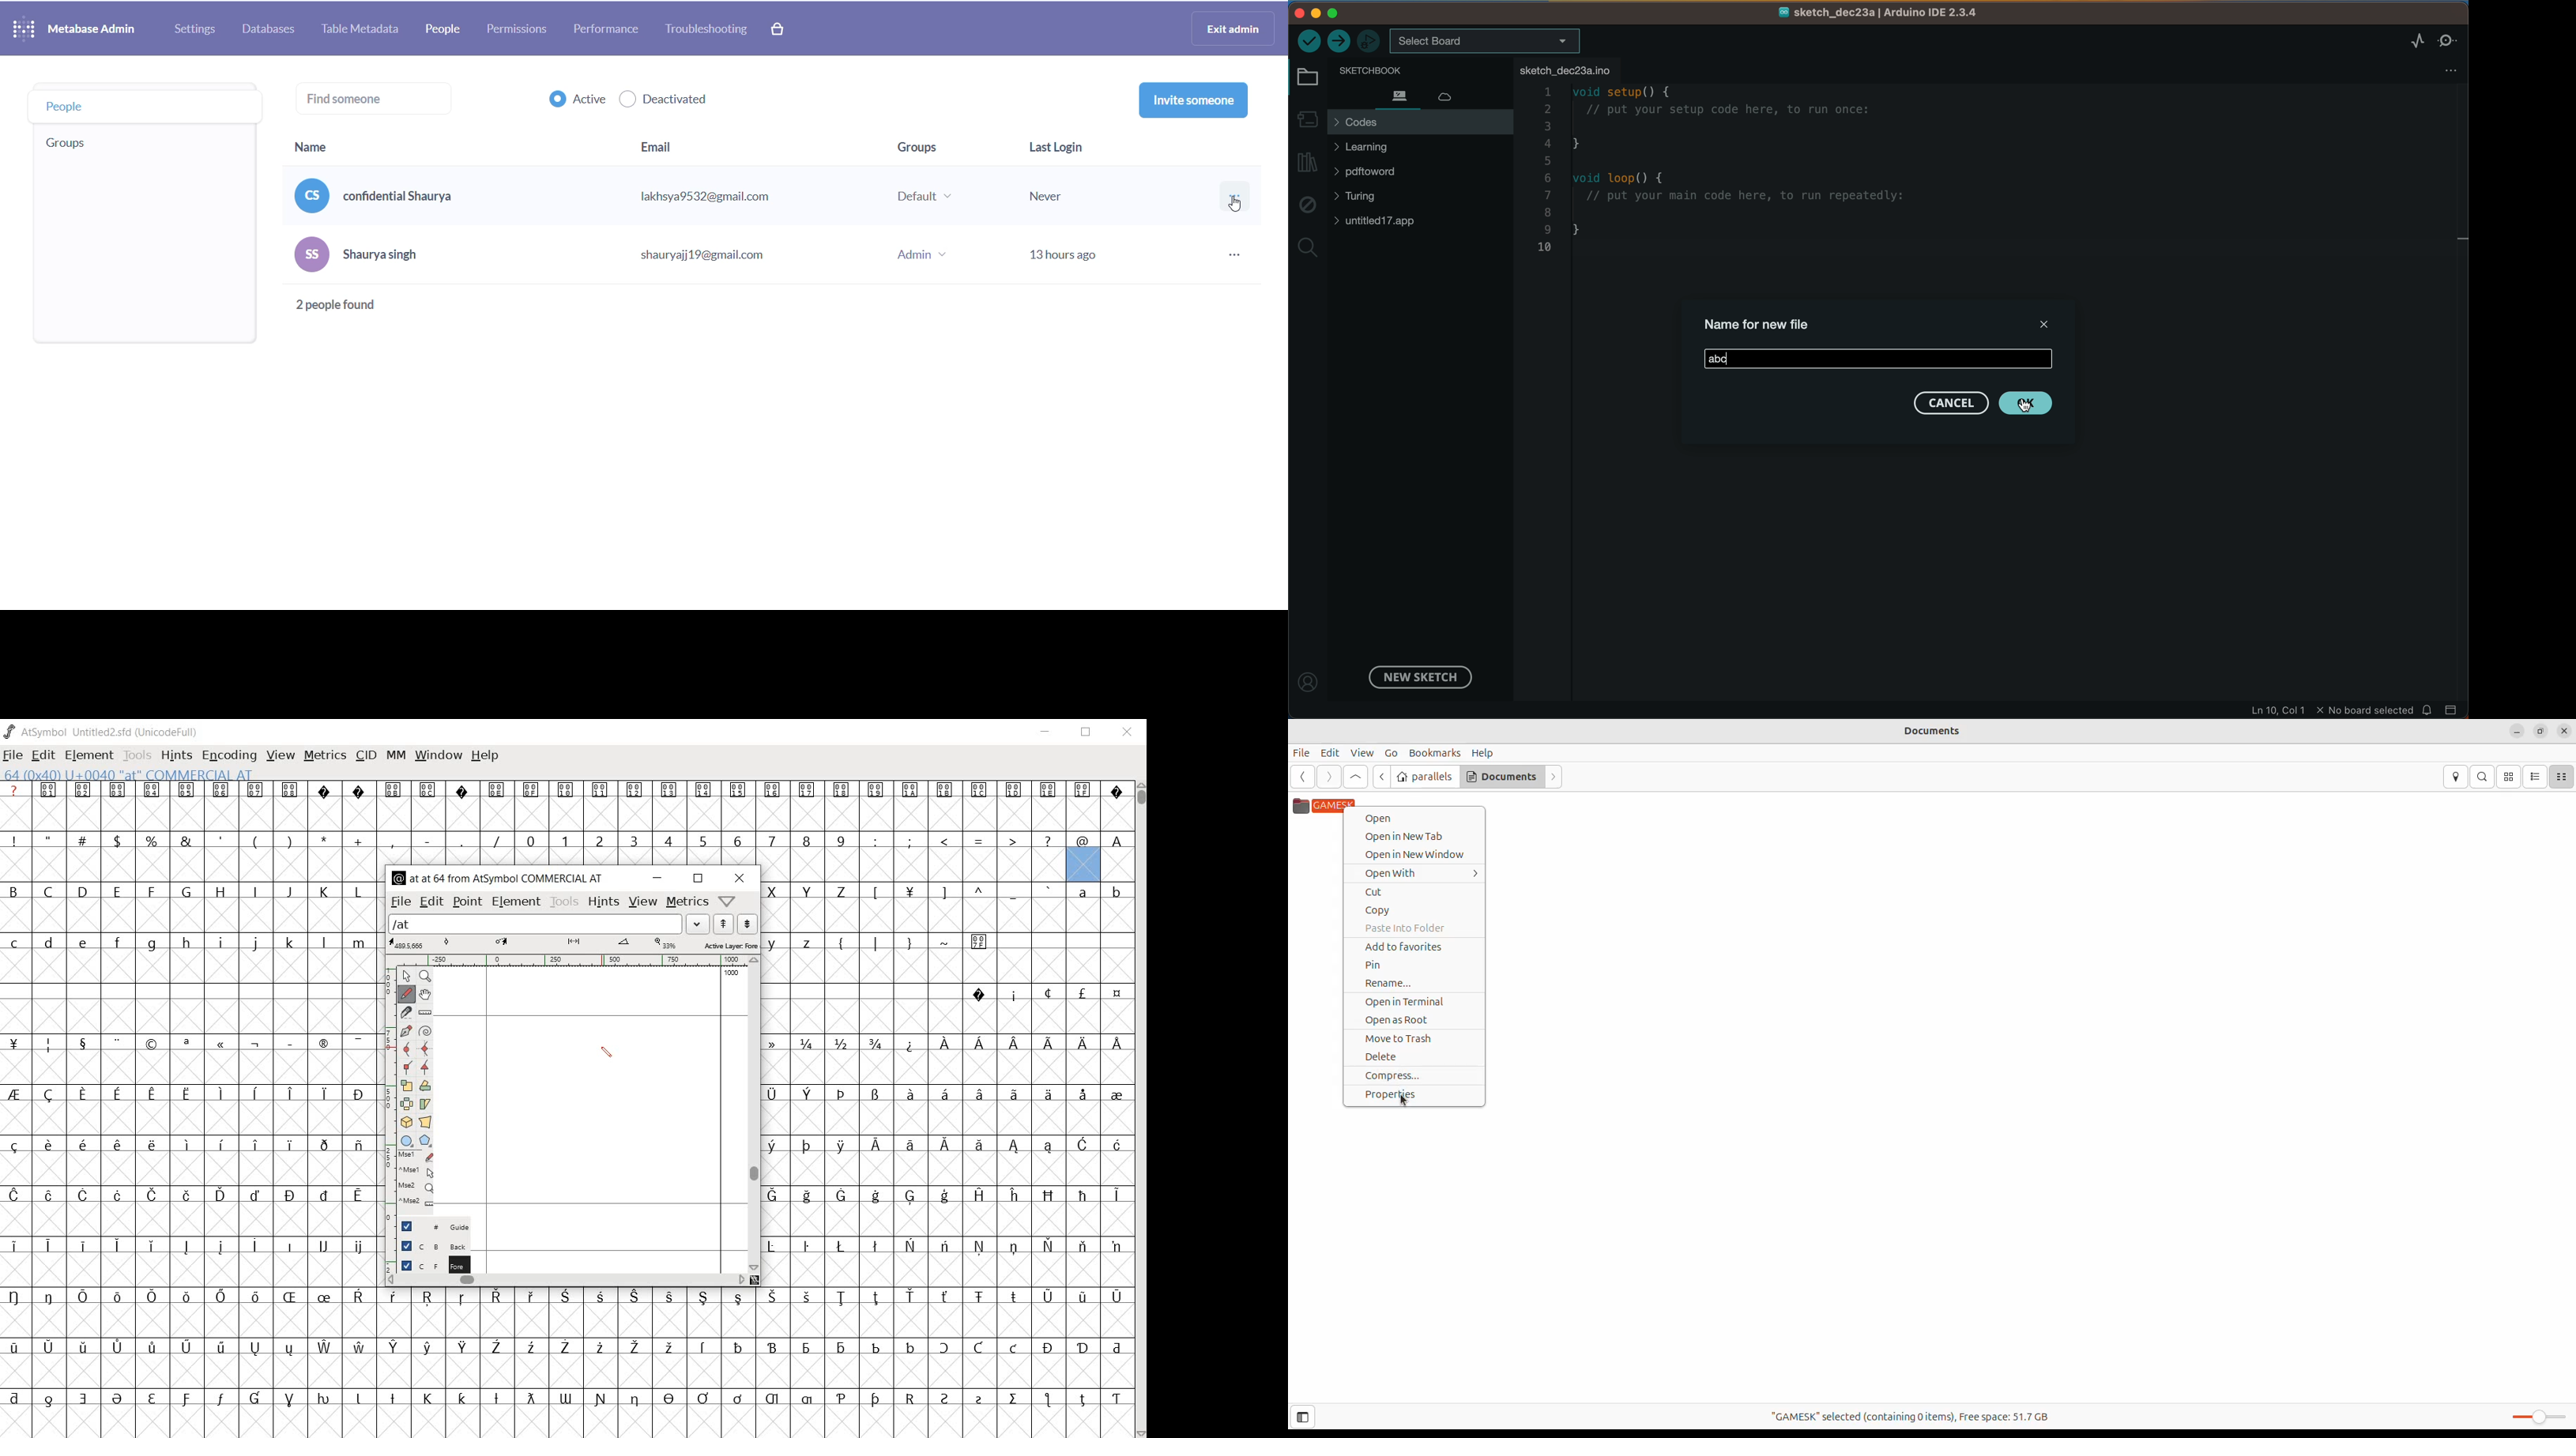 This screenshot has height=1456, width=2576. I want to click on people, so click(123, 111).